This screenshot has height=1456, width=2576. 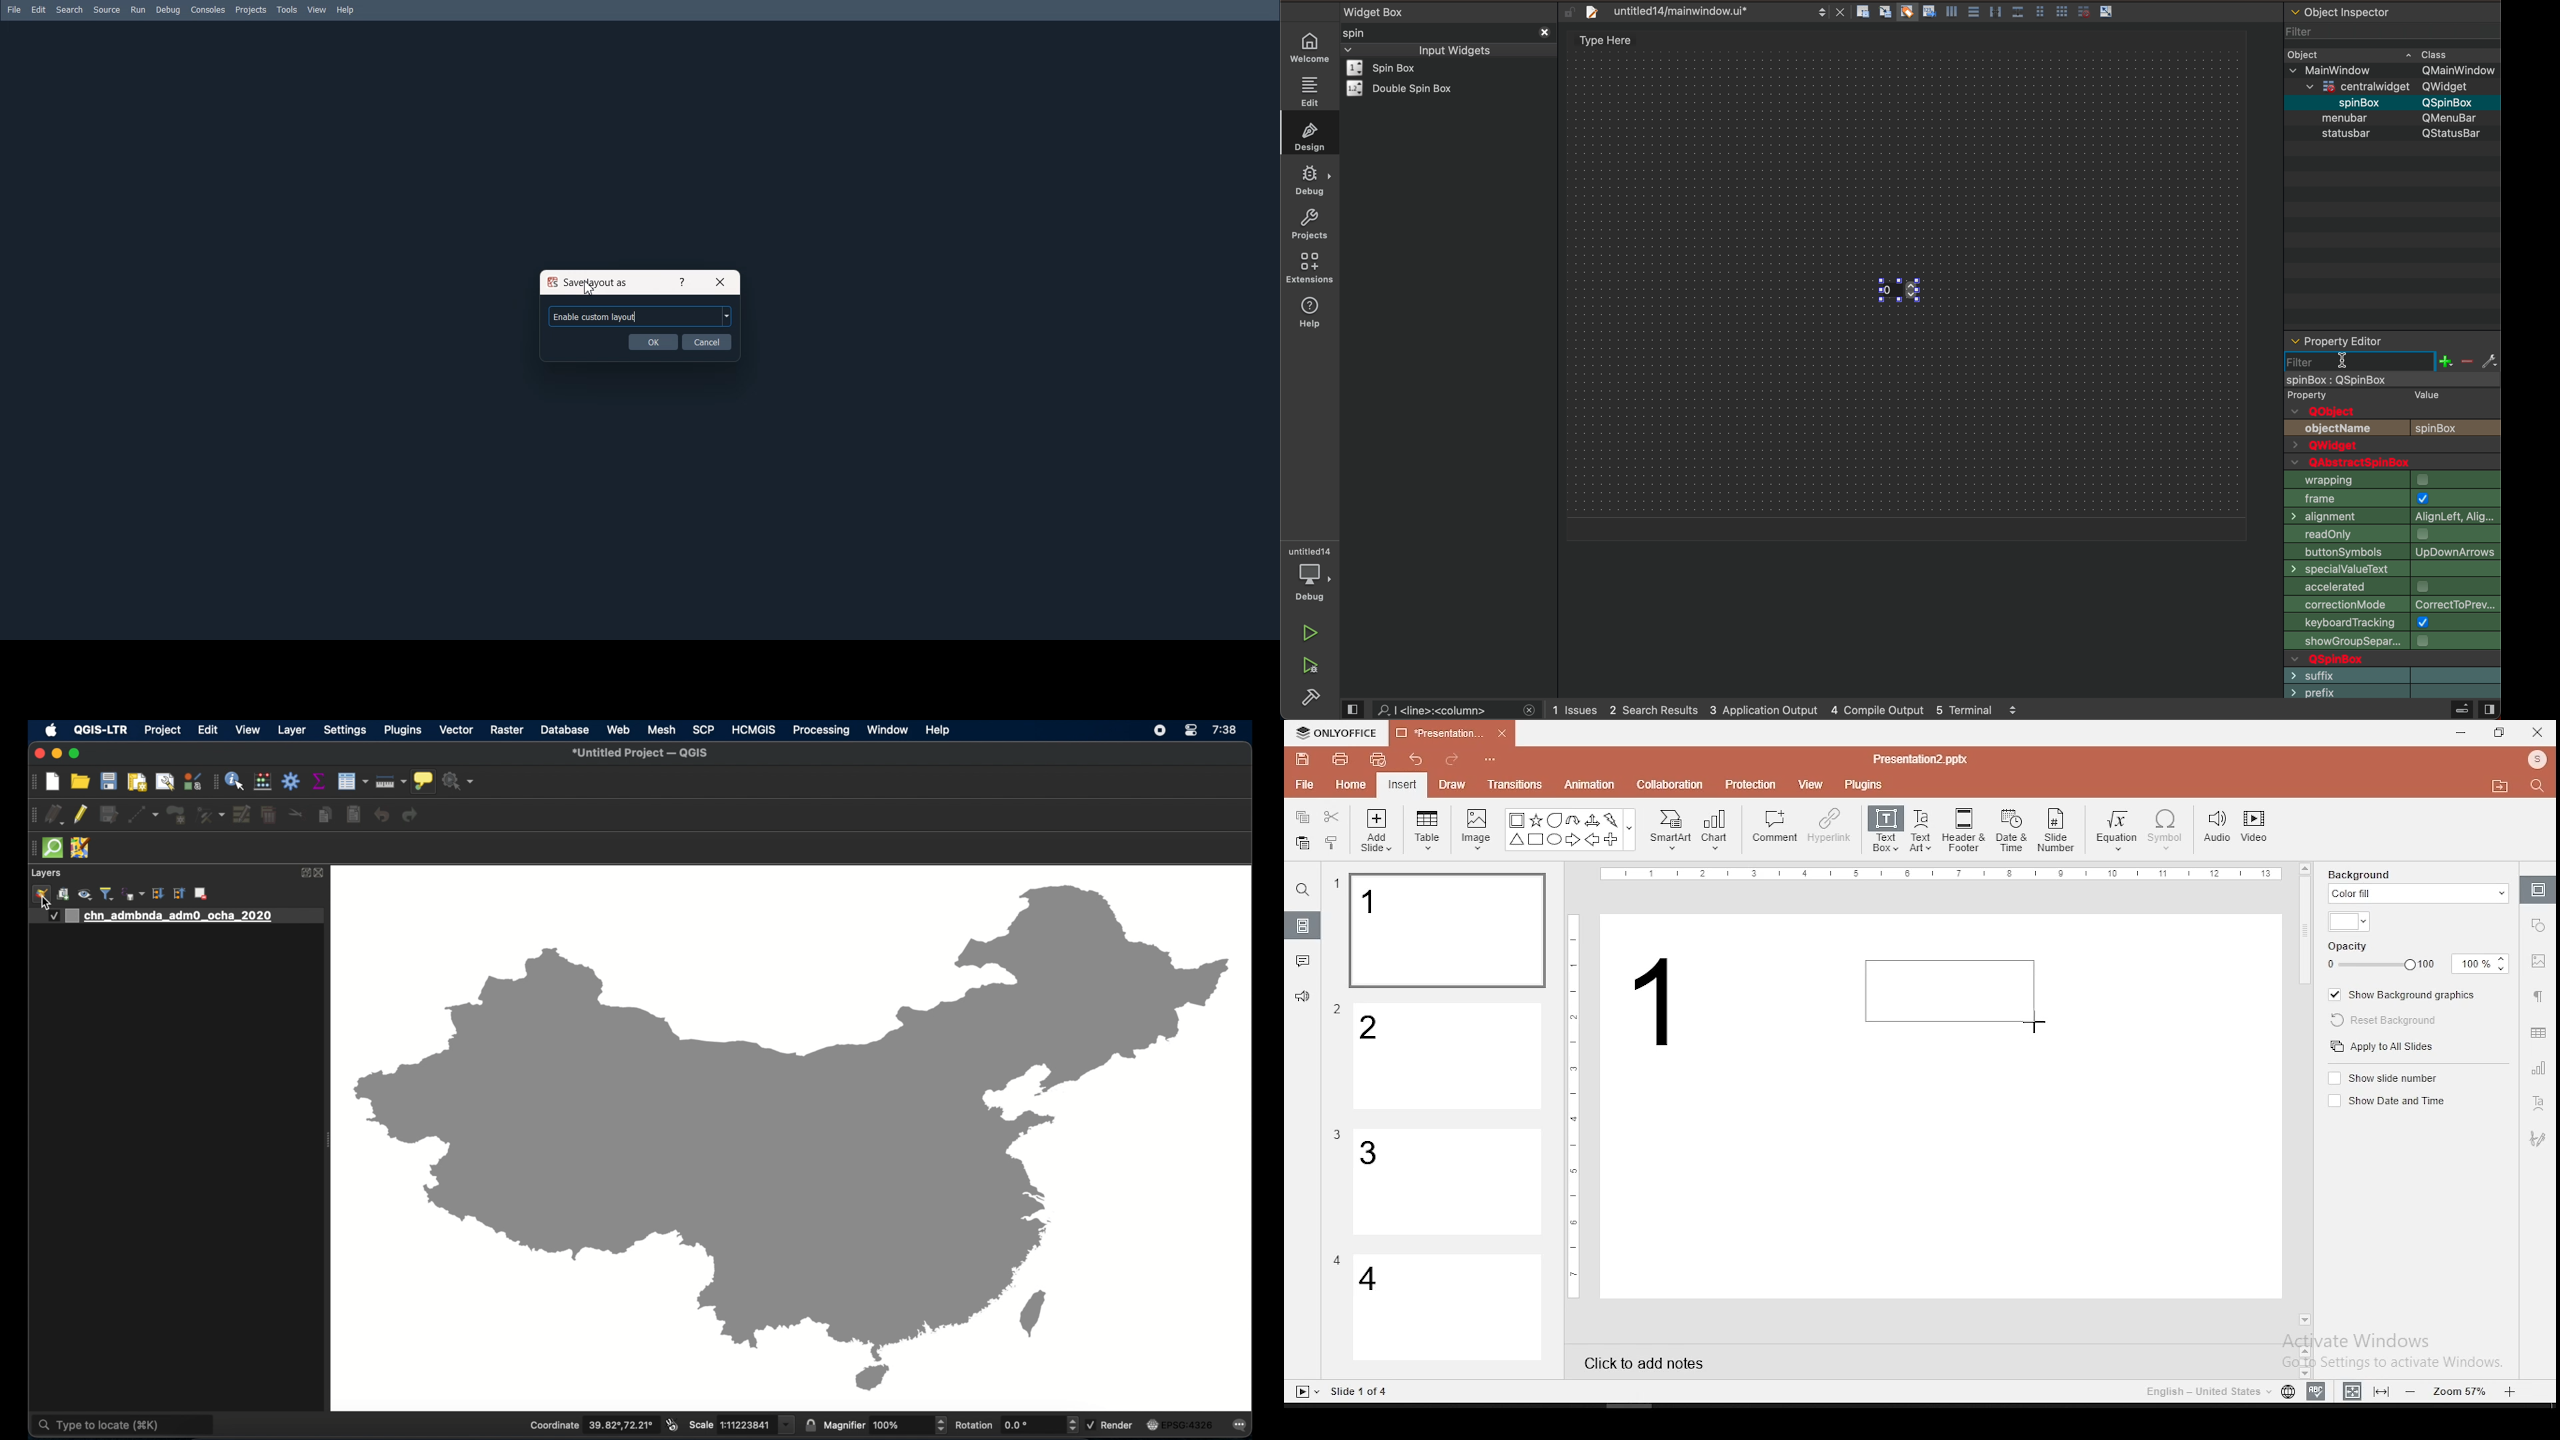 I want to click on text, so click(x=2340, y=674).